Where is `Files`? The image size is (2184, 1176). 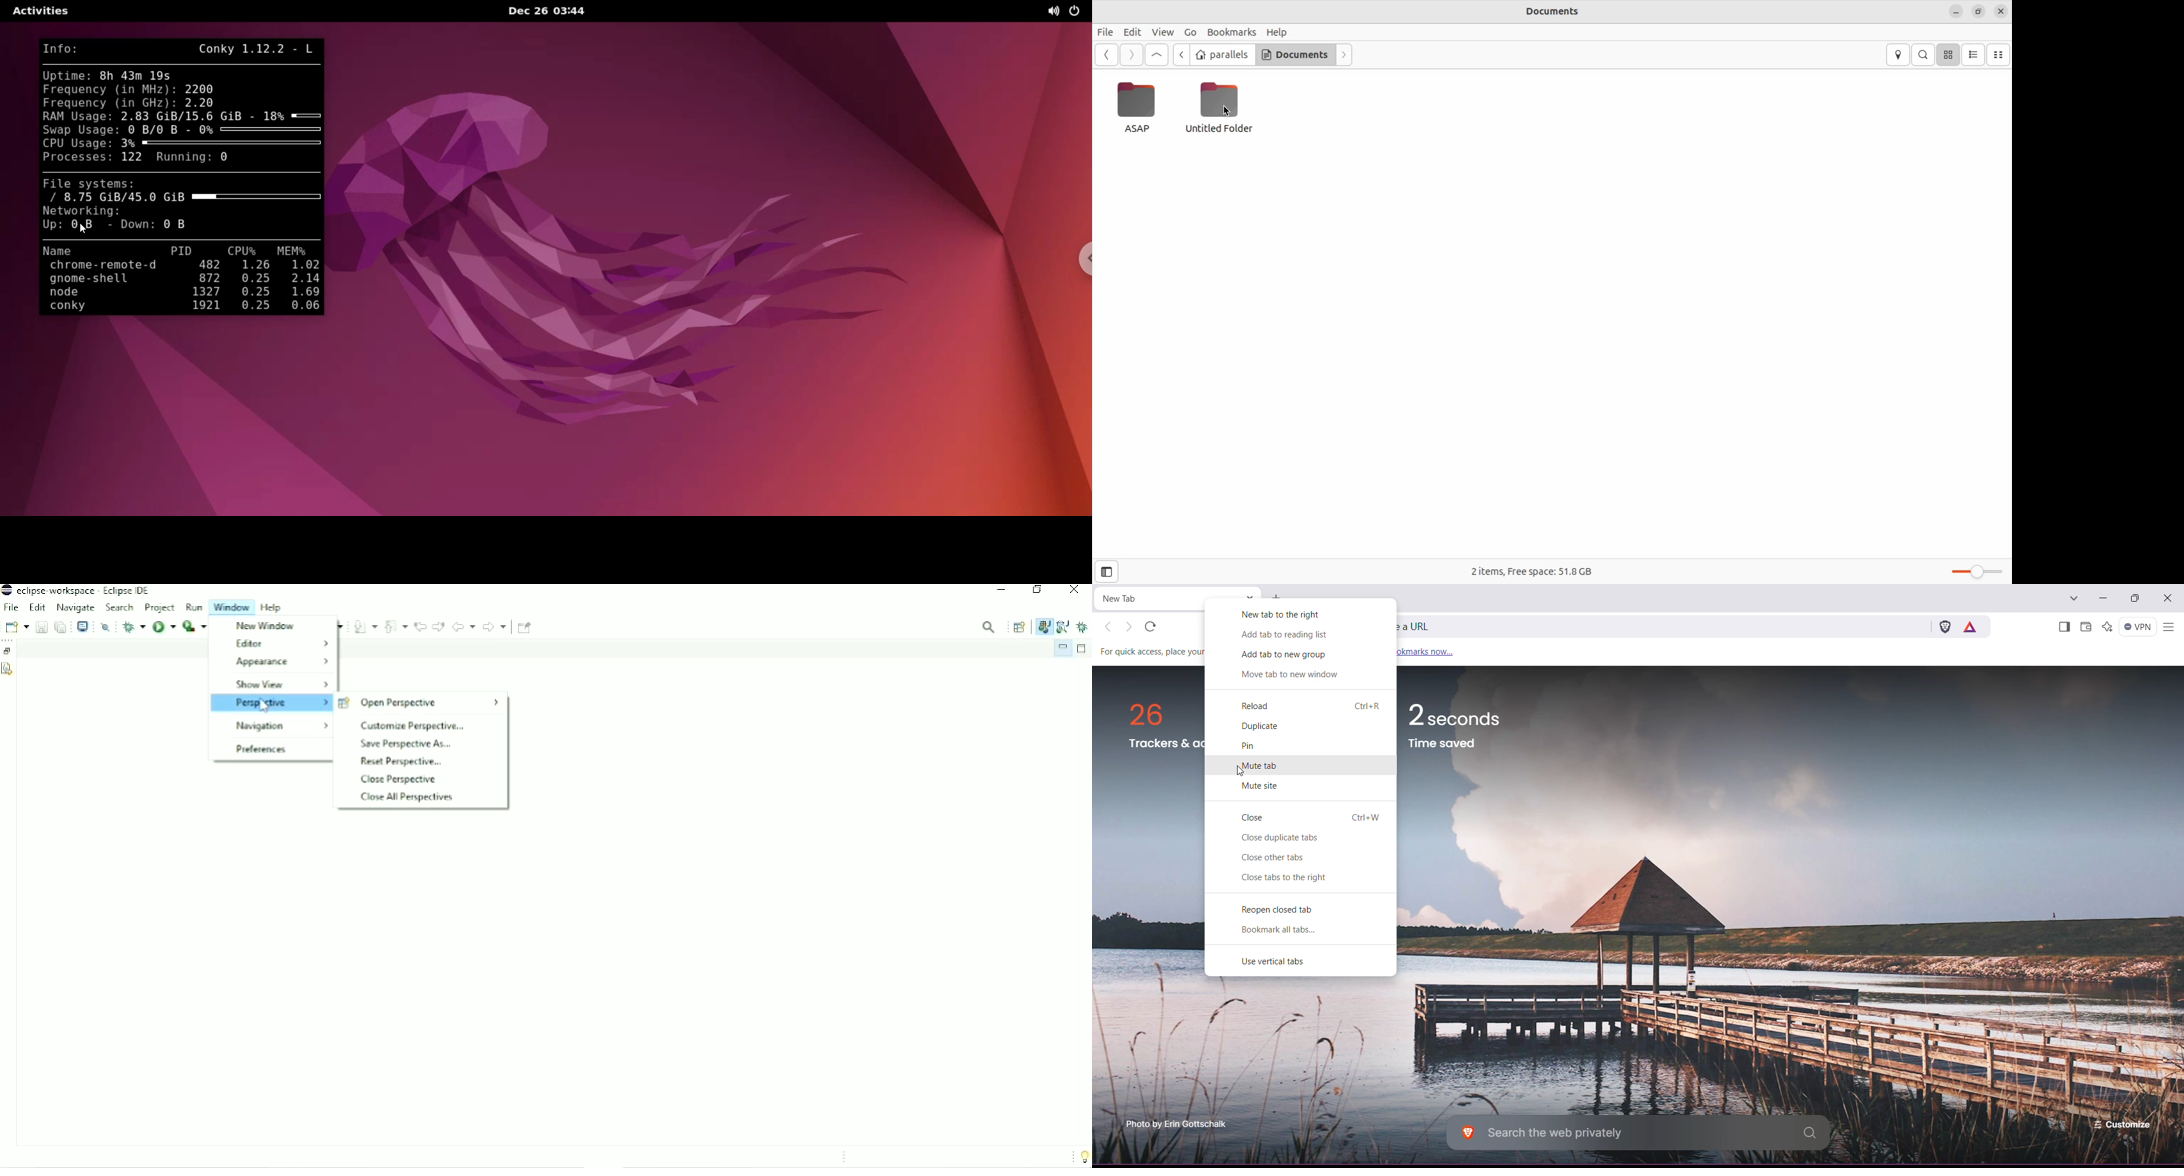 Files is located at coordinates (1107, 30).